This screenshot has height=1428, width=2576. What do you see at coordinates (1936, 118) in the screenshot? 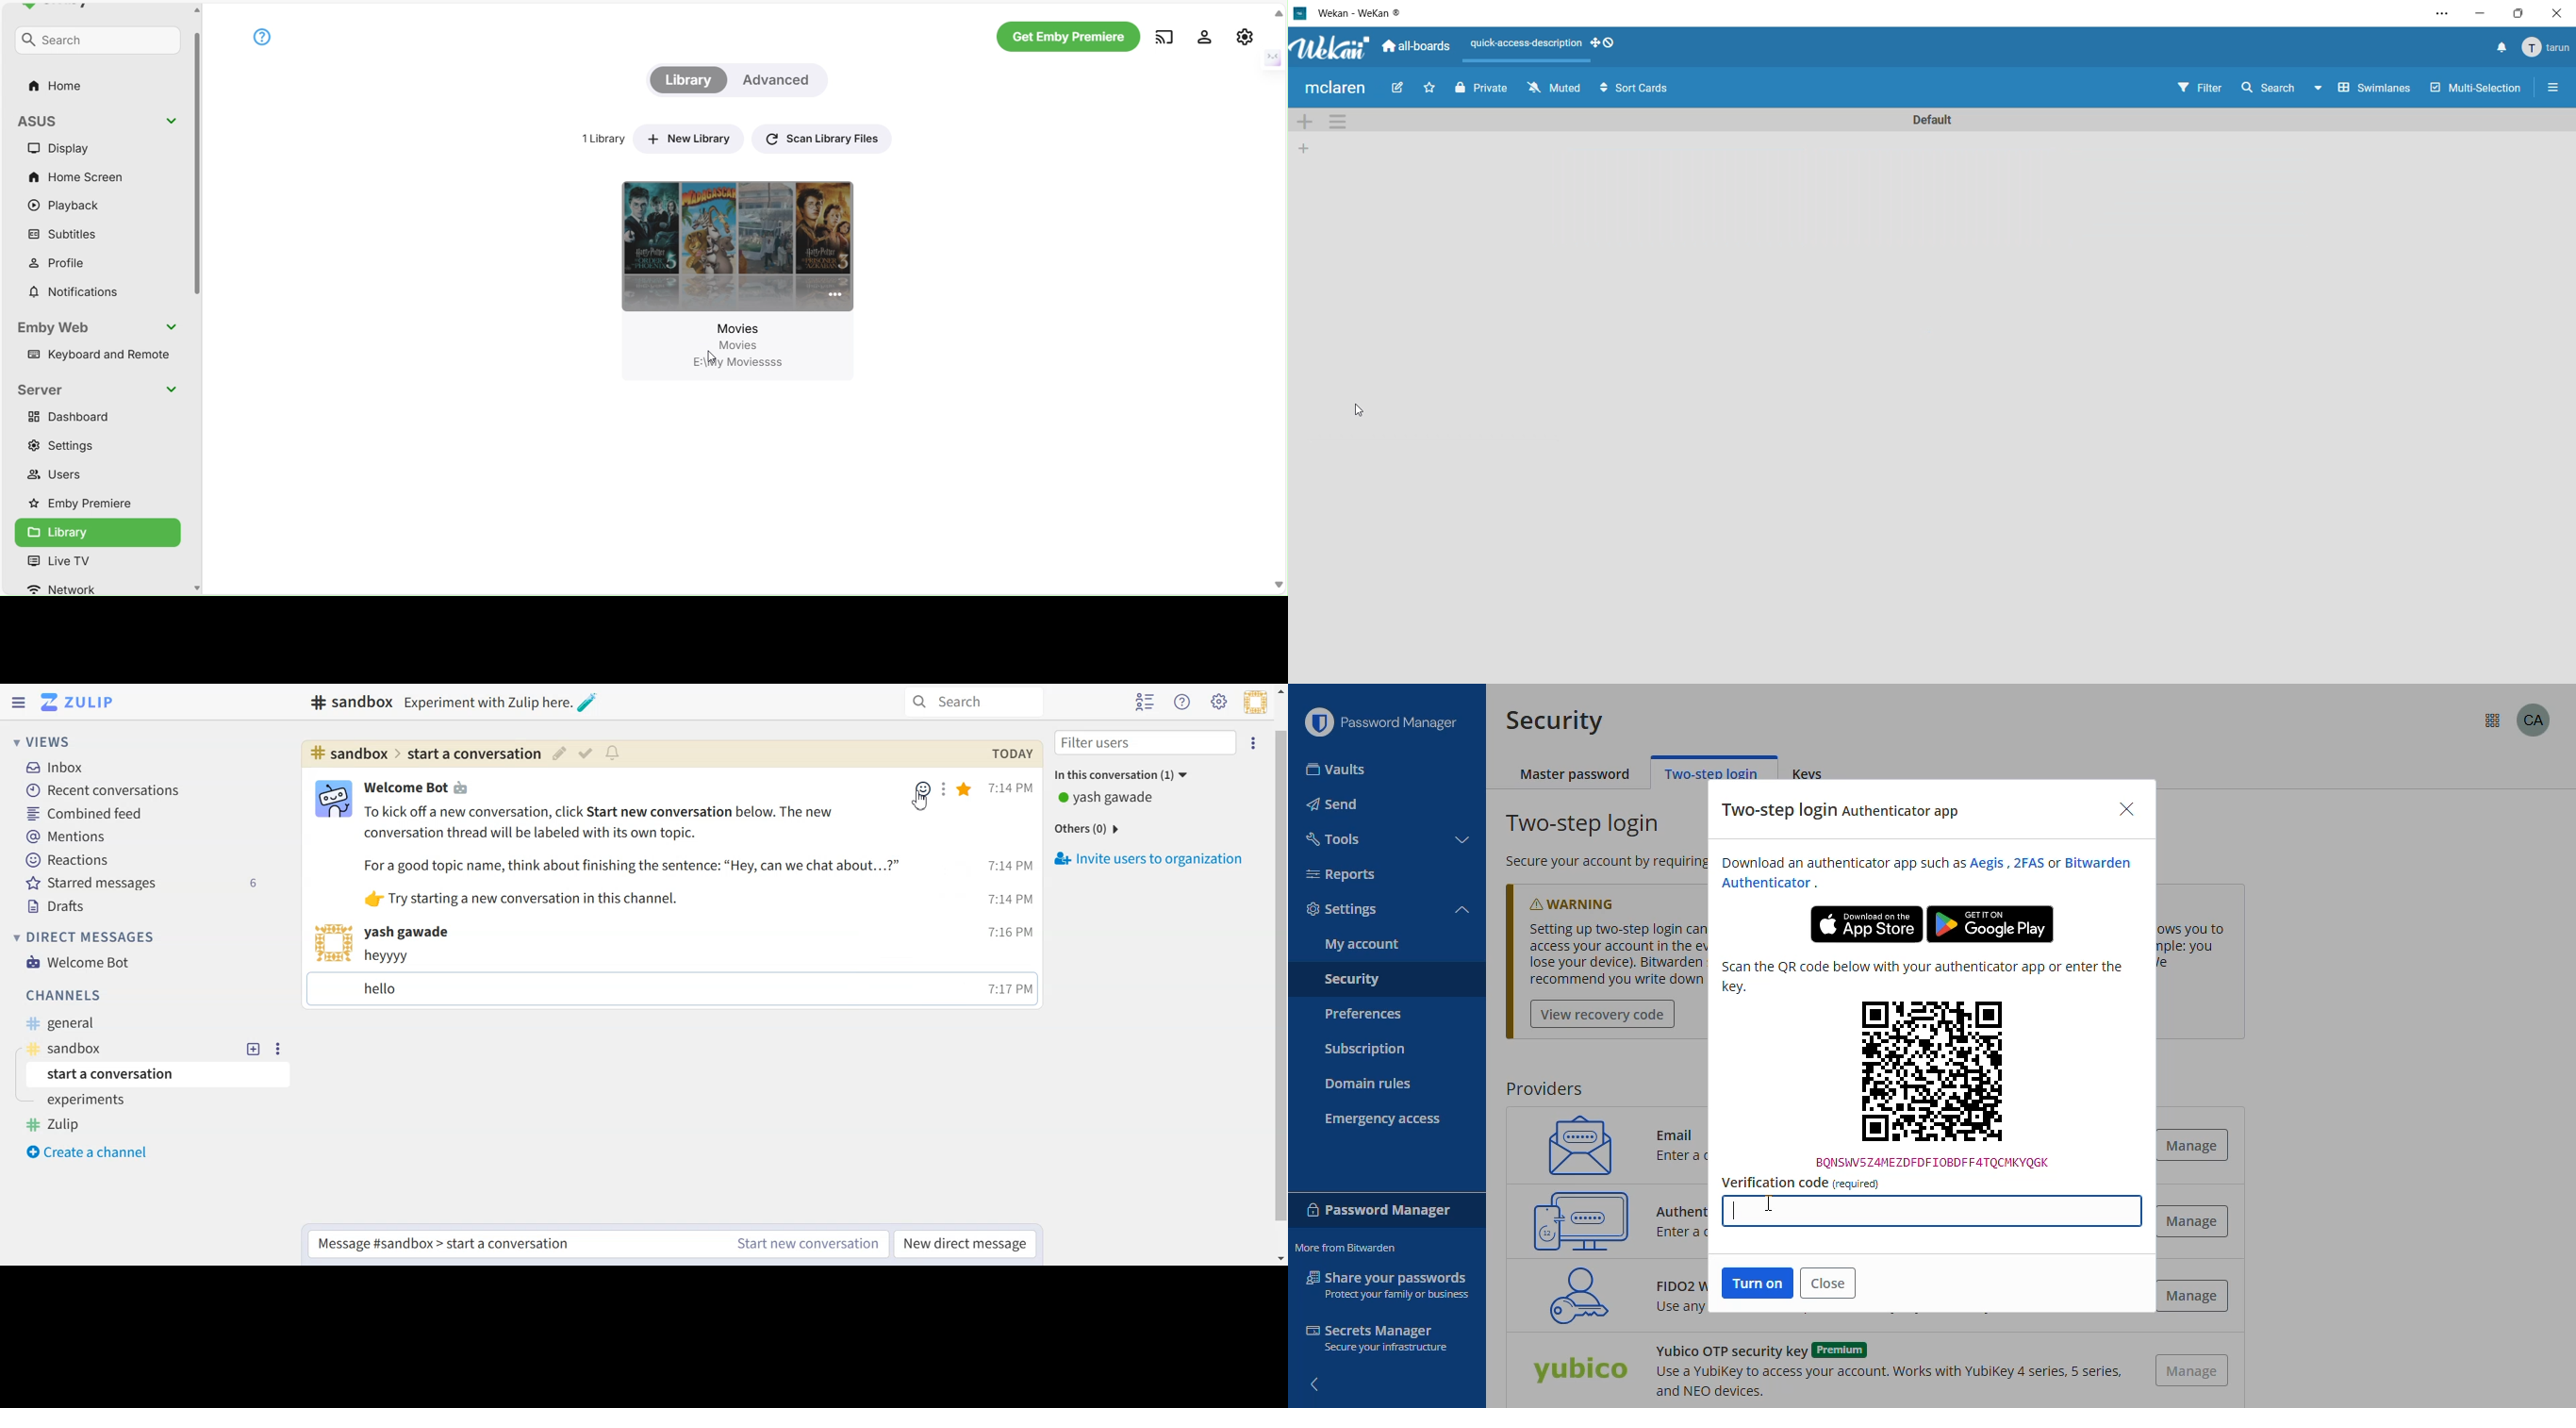
I see `default` at bounding box center [1936, 118].